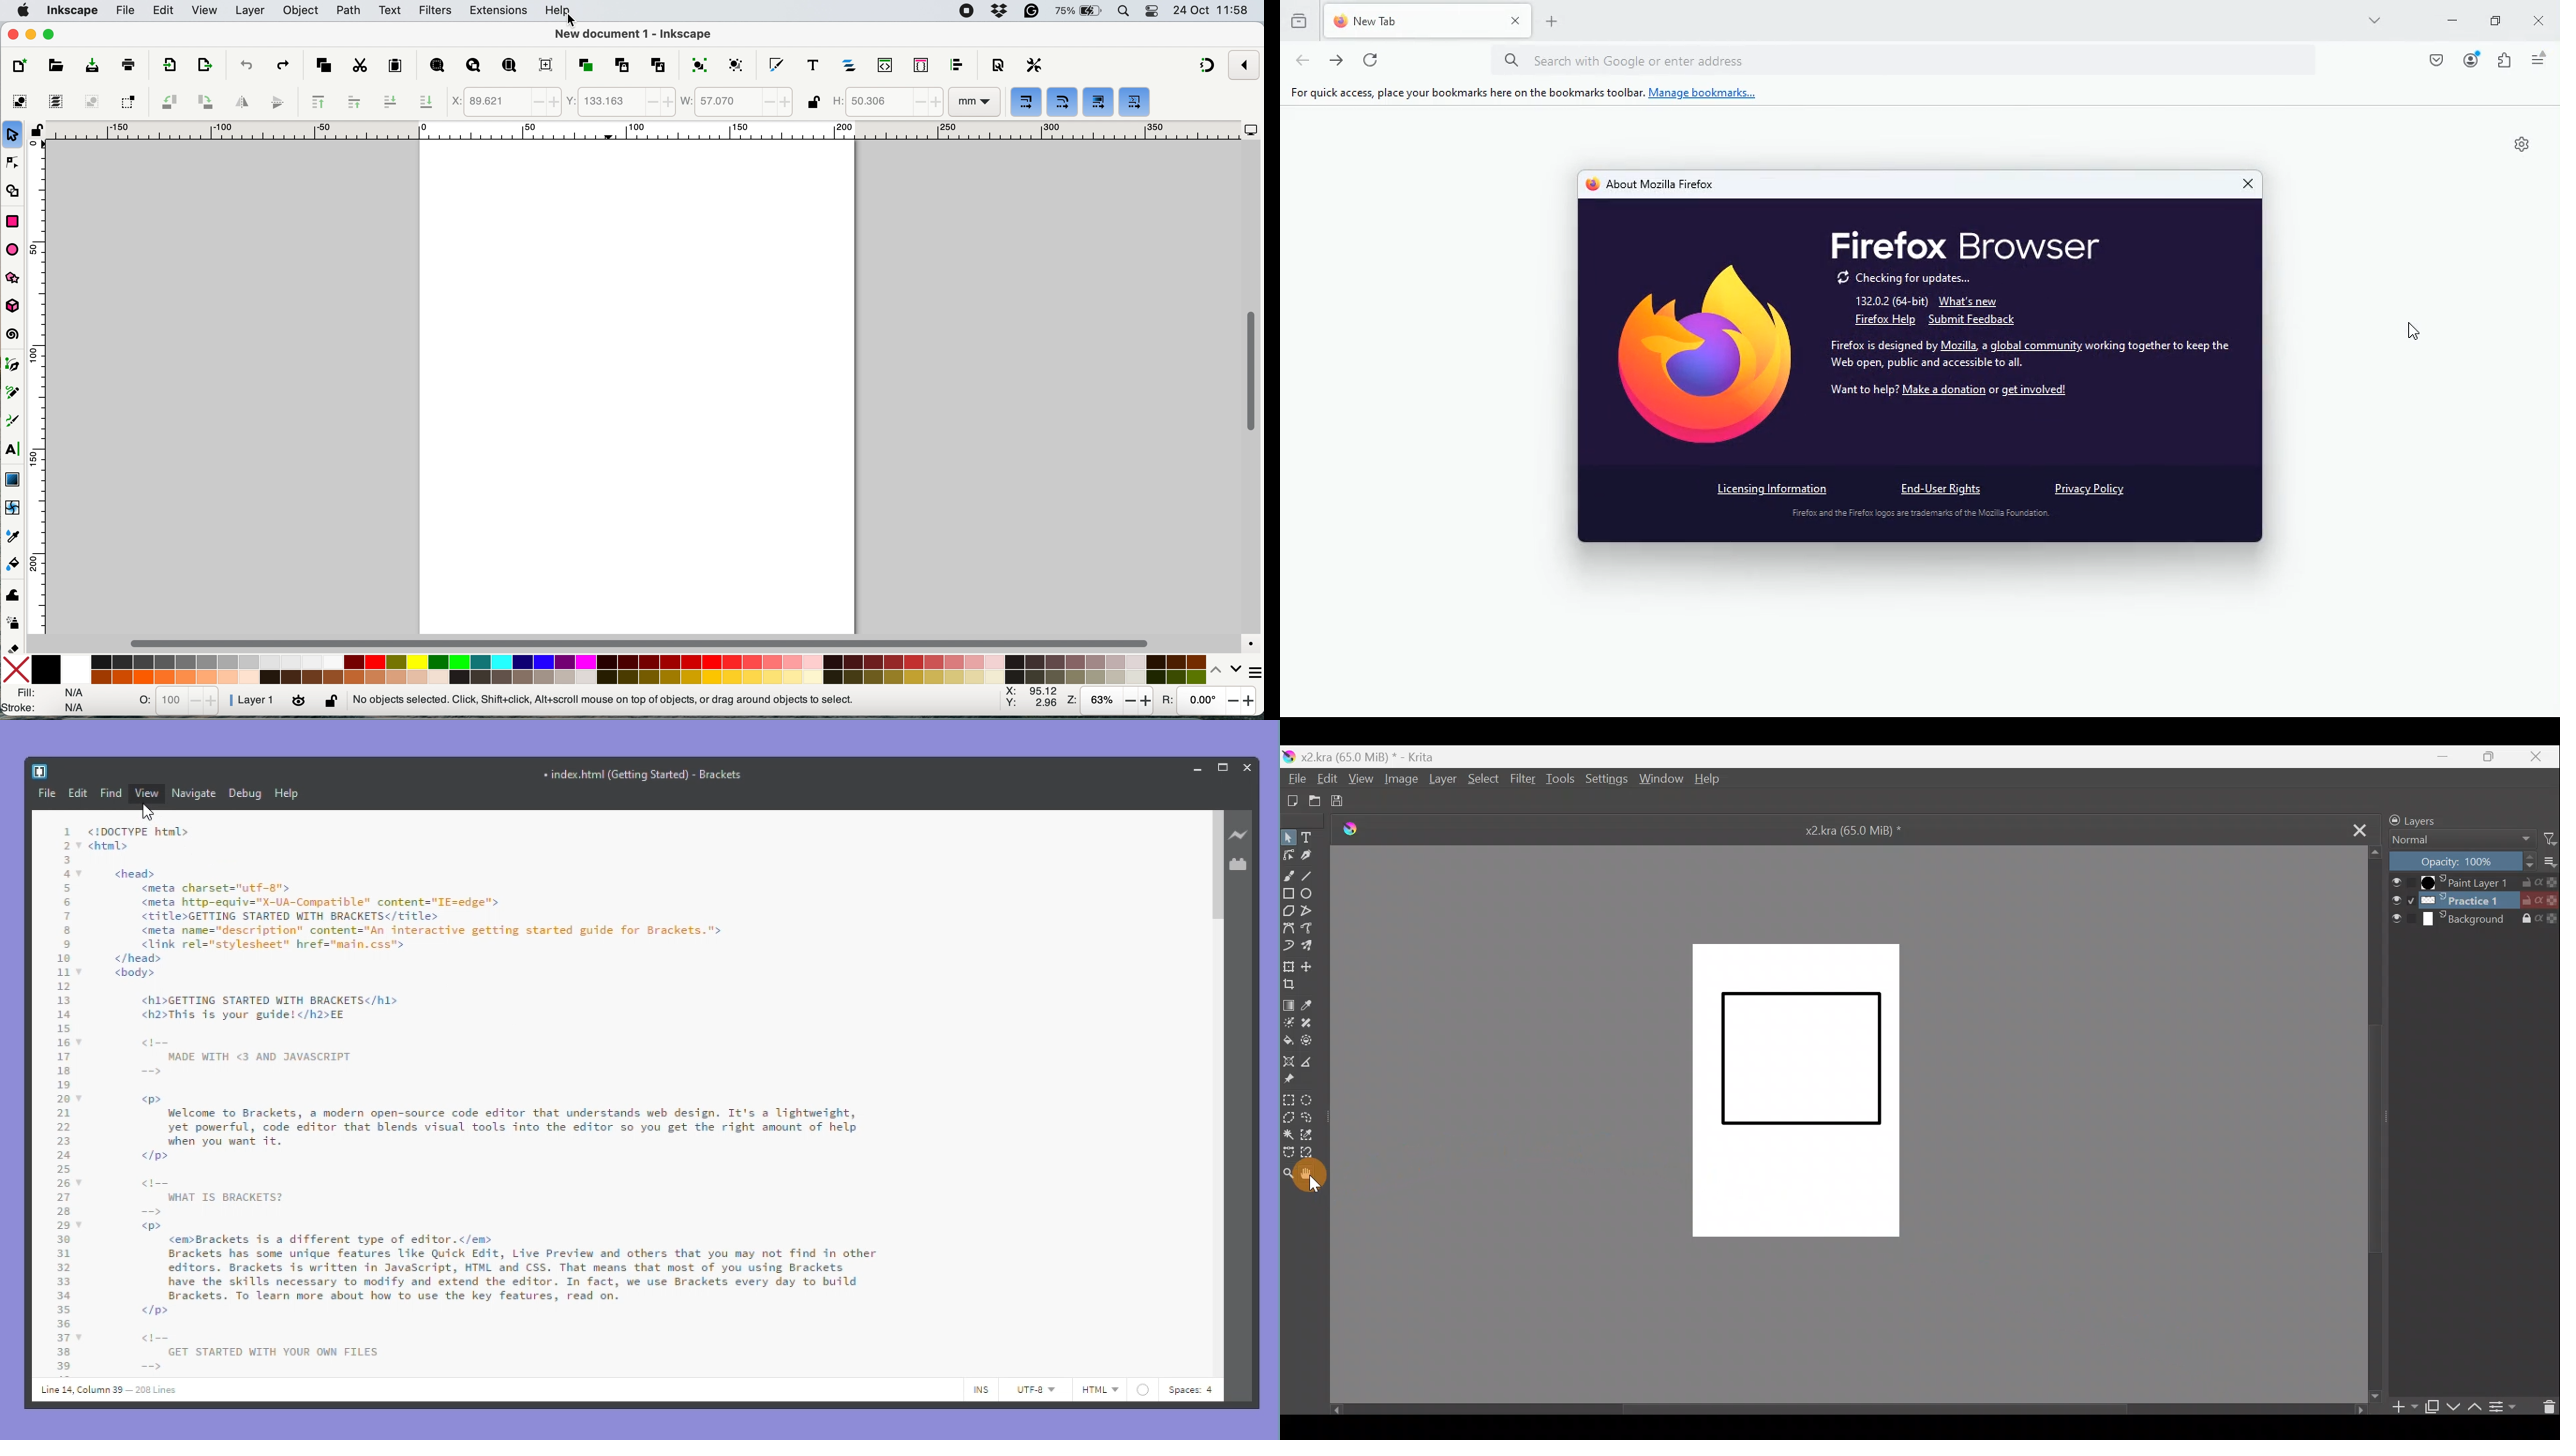  Describe the element at coordinates (1951, 389) in the screenshot. I see `want to help? Make a donation or get involved` at that location.